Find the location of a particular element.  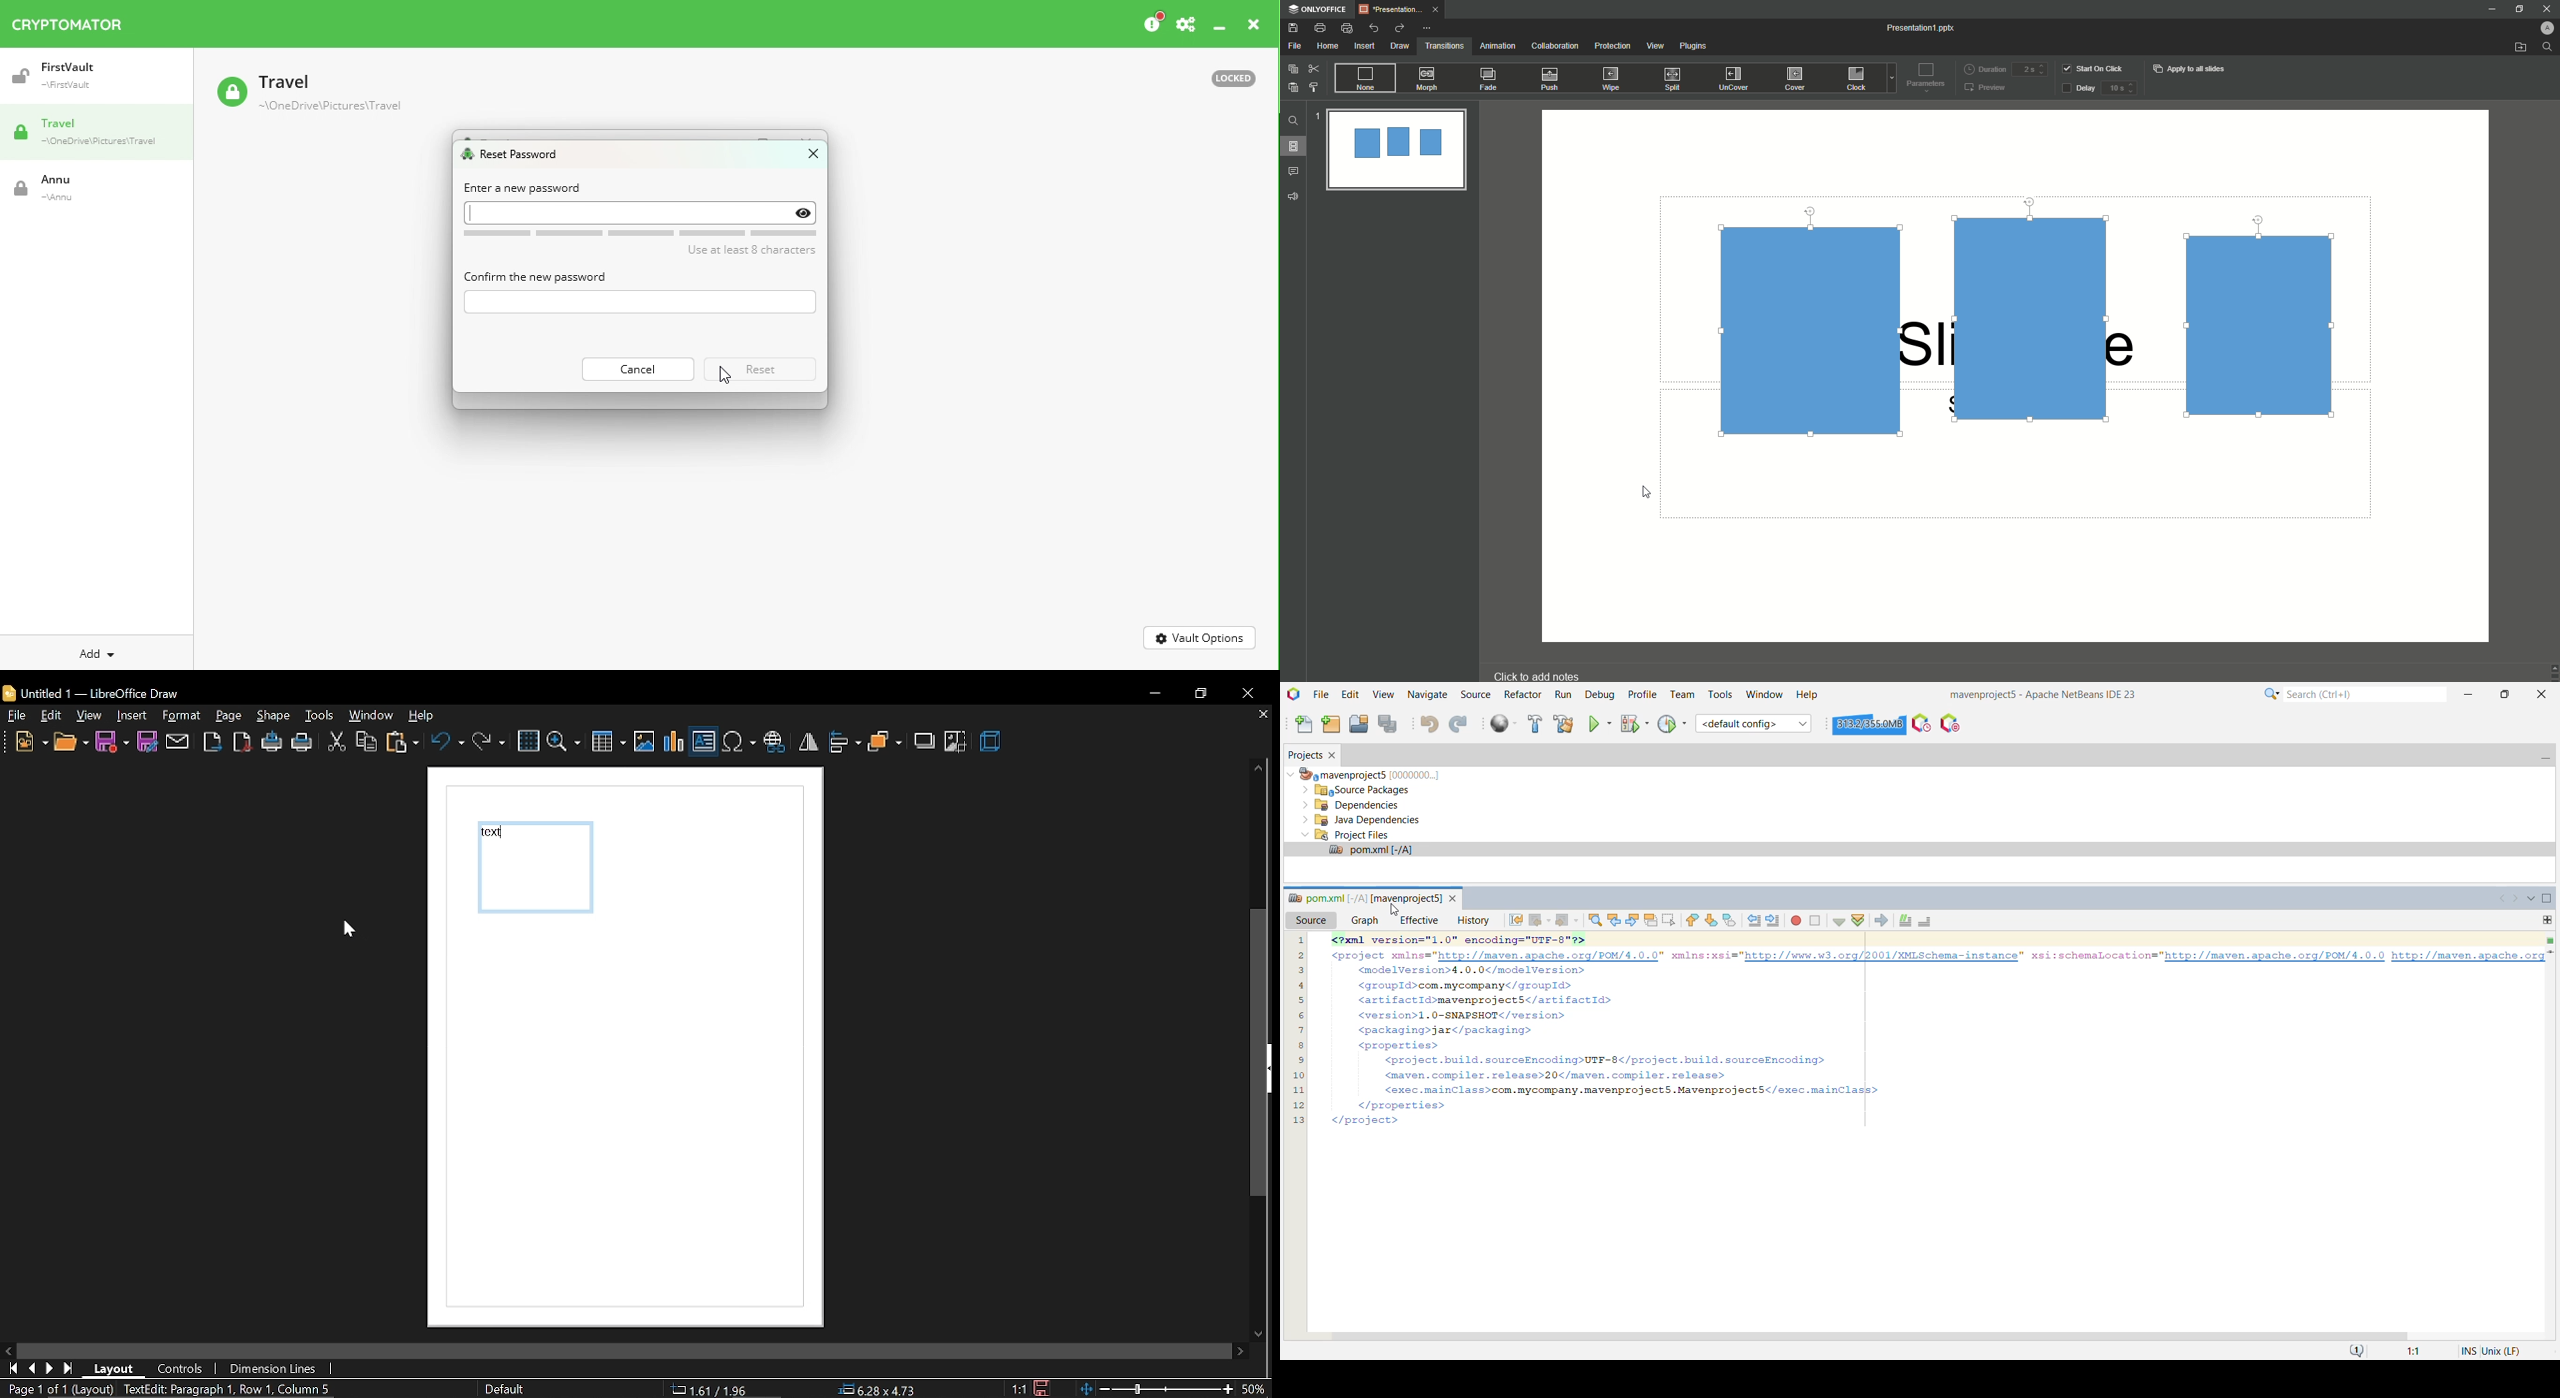

Enter a new password is located at coordinates (524, 188).